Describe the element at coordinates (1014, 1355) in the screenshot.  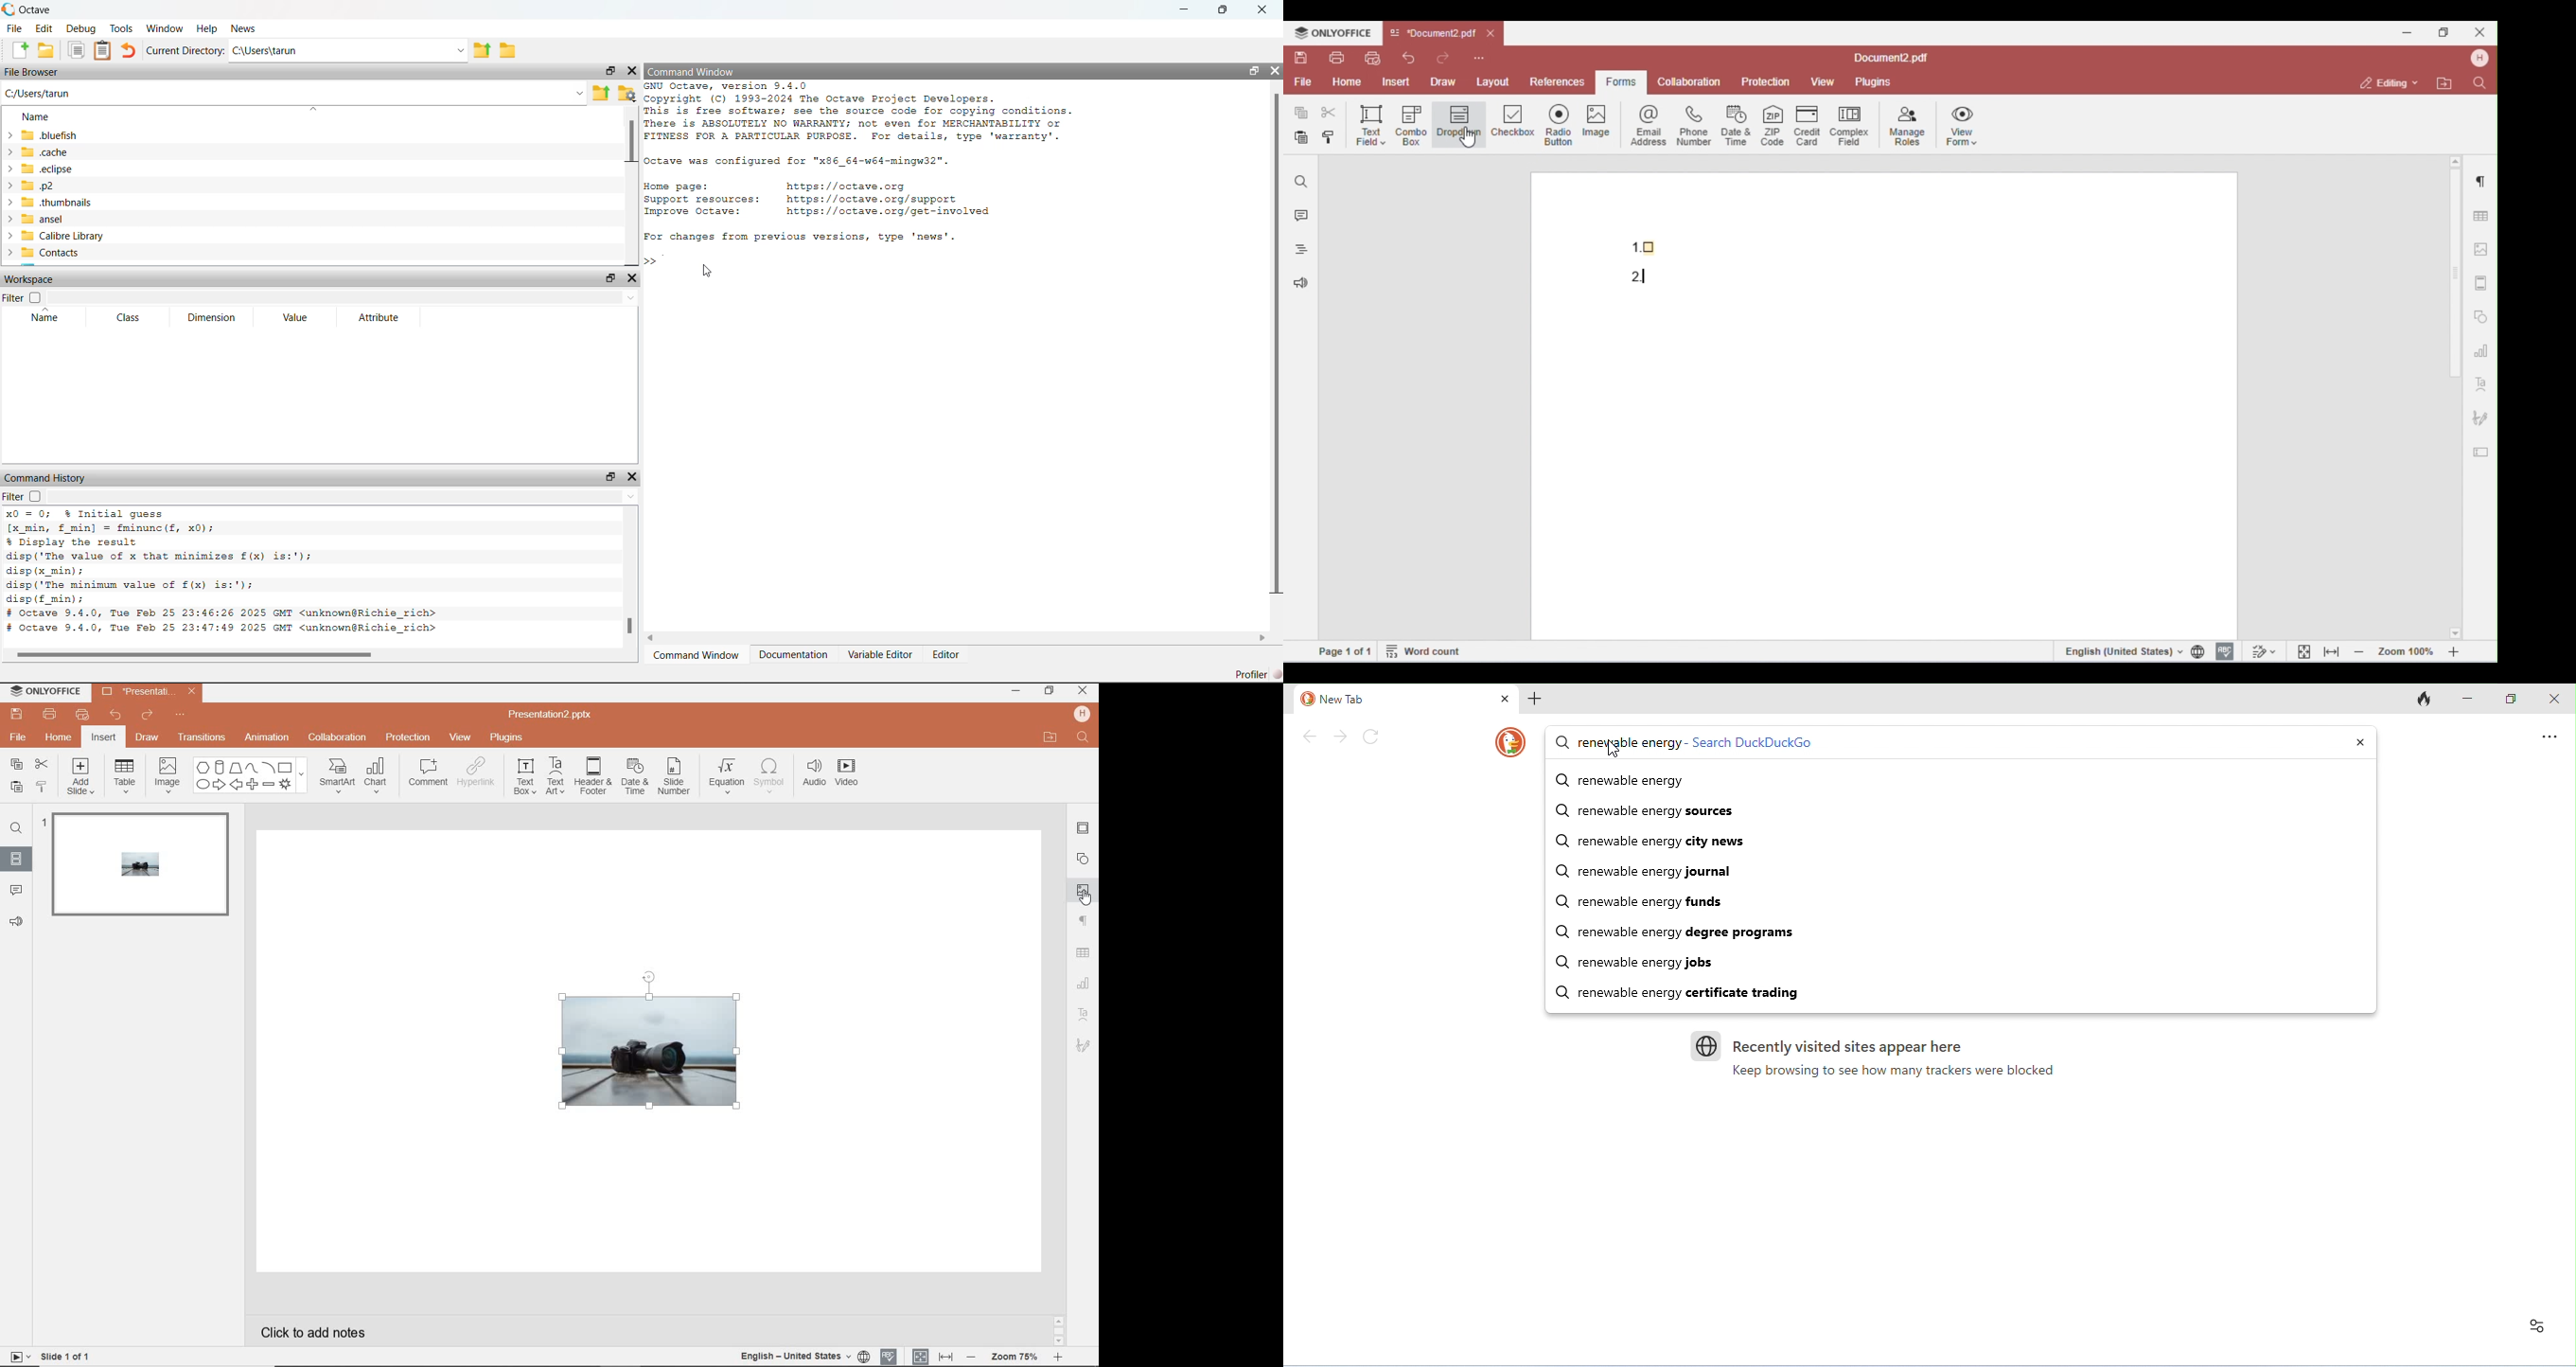
I see `zoom` at that location.